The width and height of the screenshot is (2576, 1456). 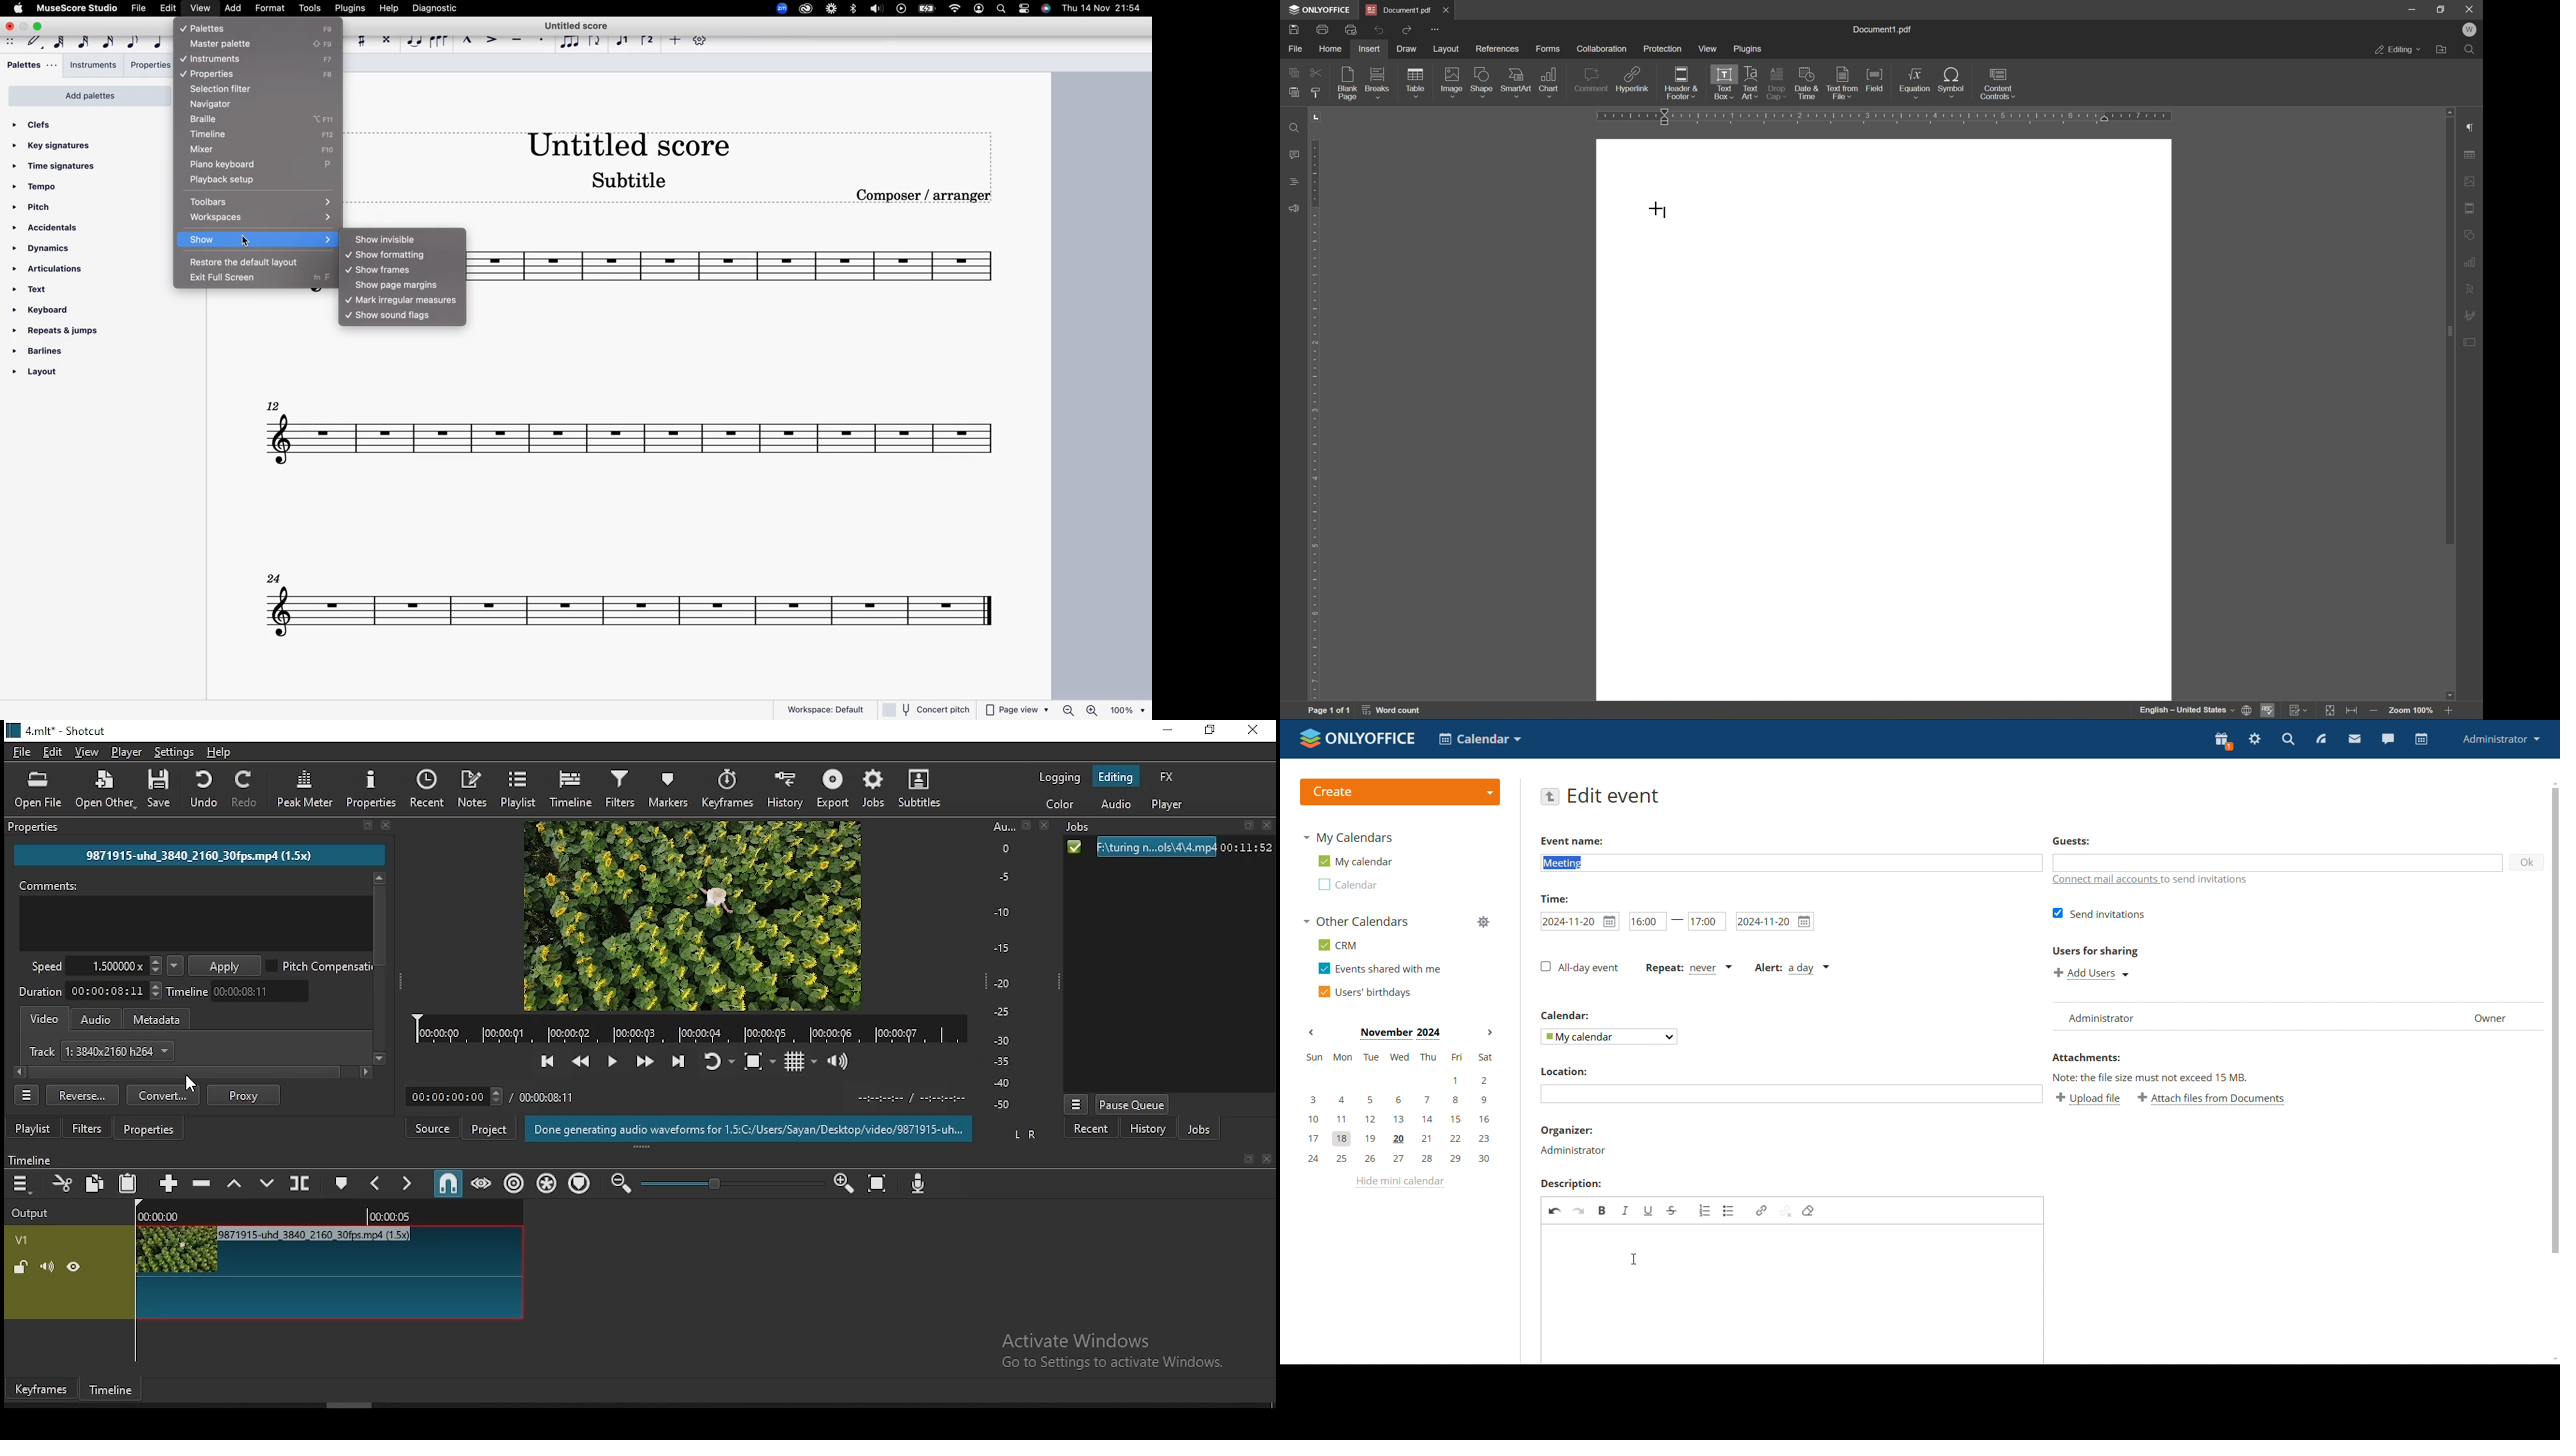 What do you see at coordinates (1168, 805) in the screenshot?
I see `player` at bounding box center [1168, 805].